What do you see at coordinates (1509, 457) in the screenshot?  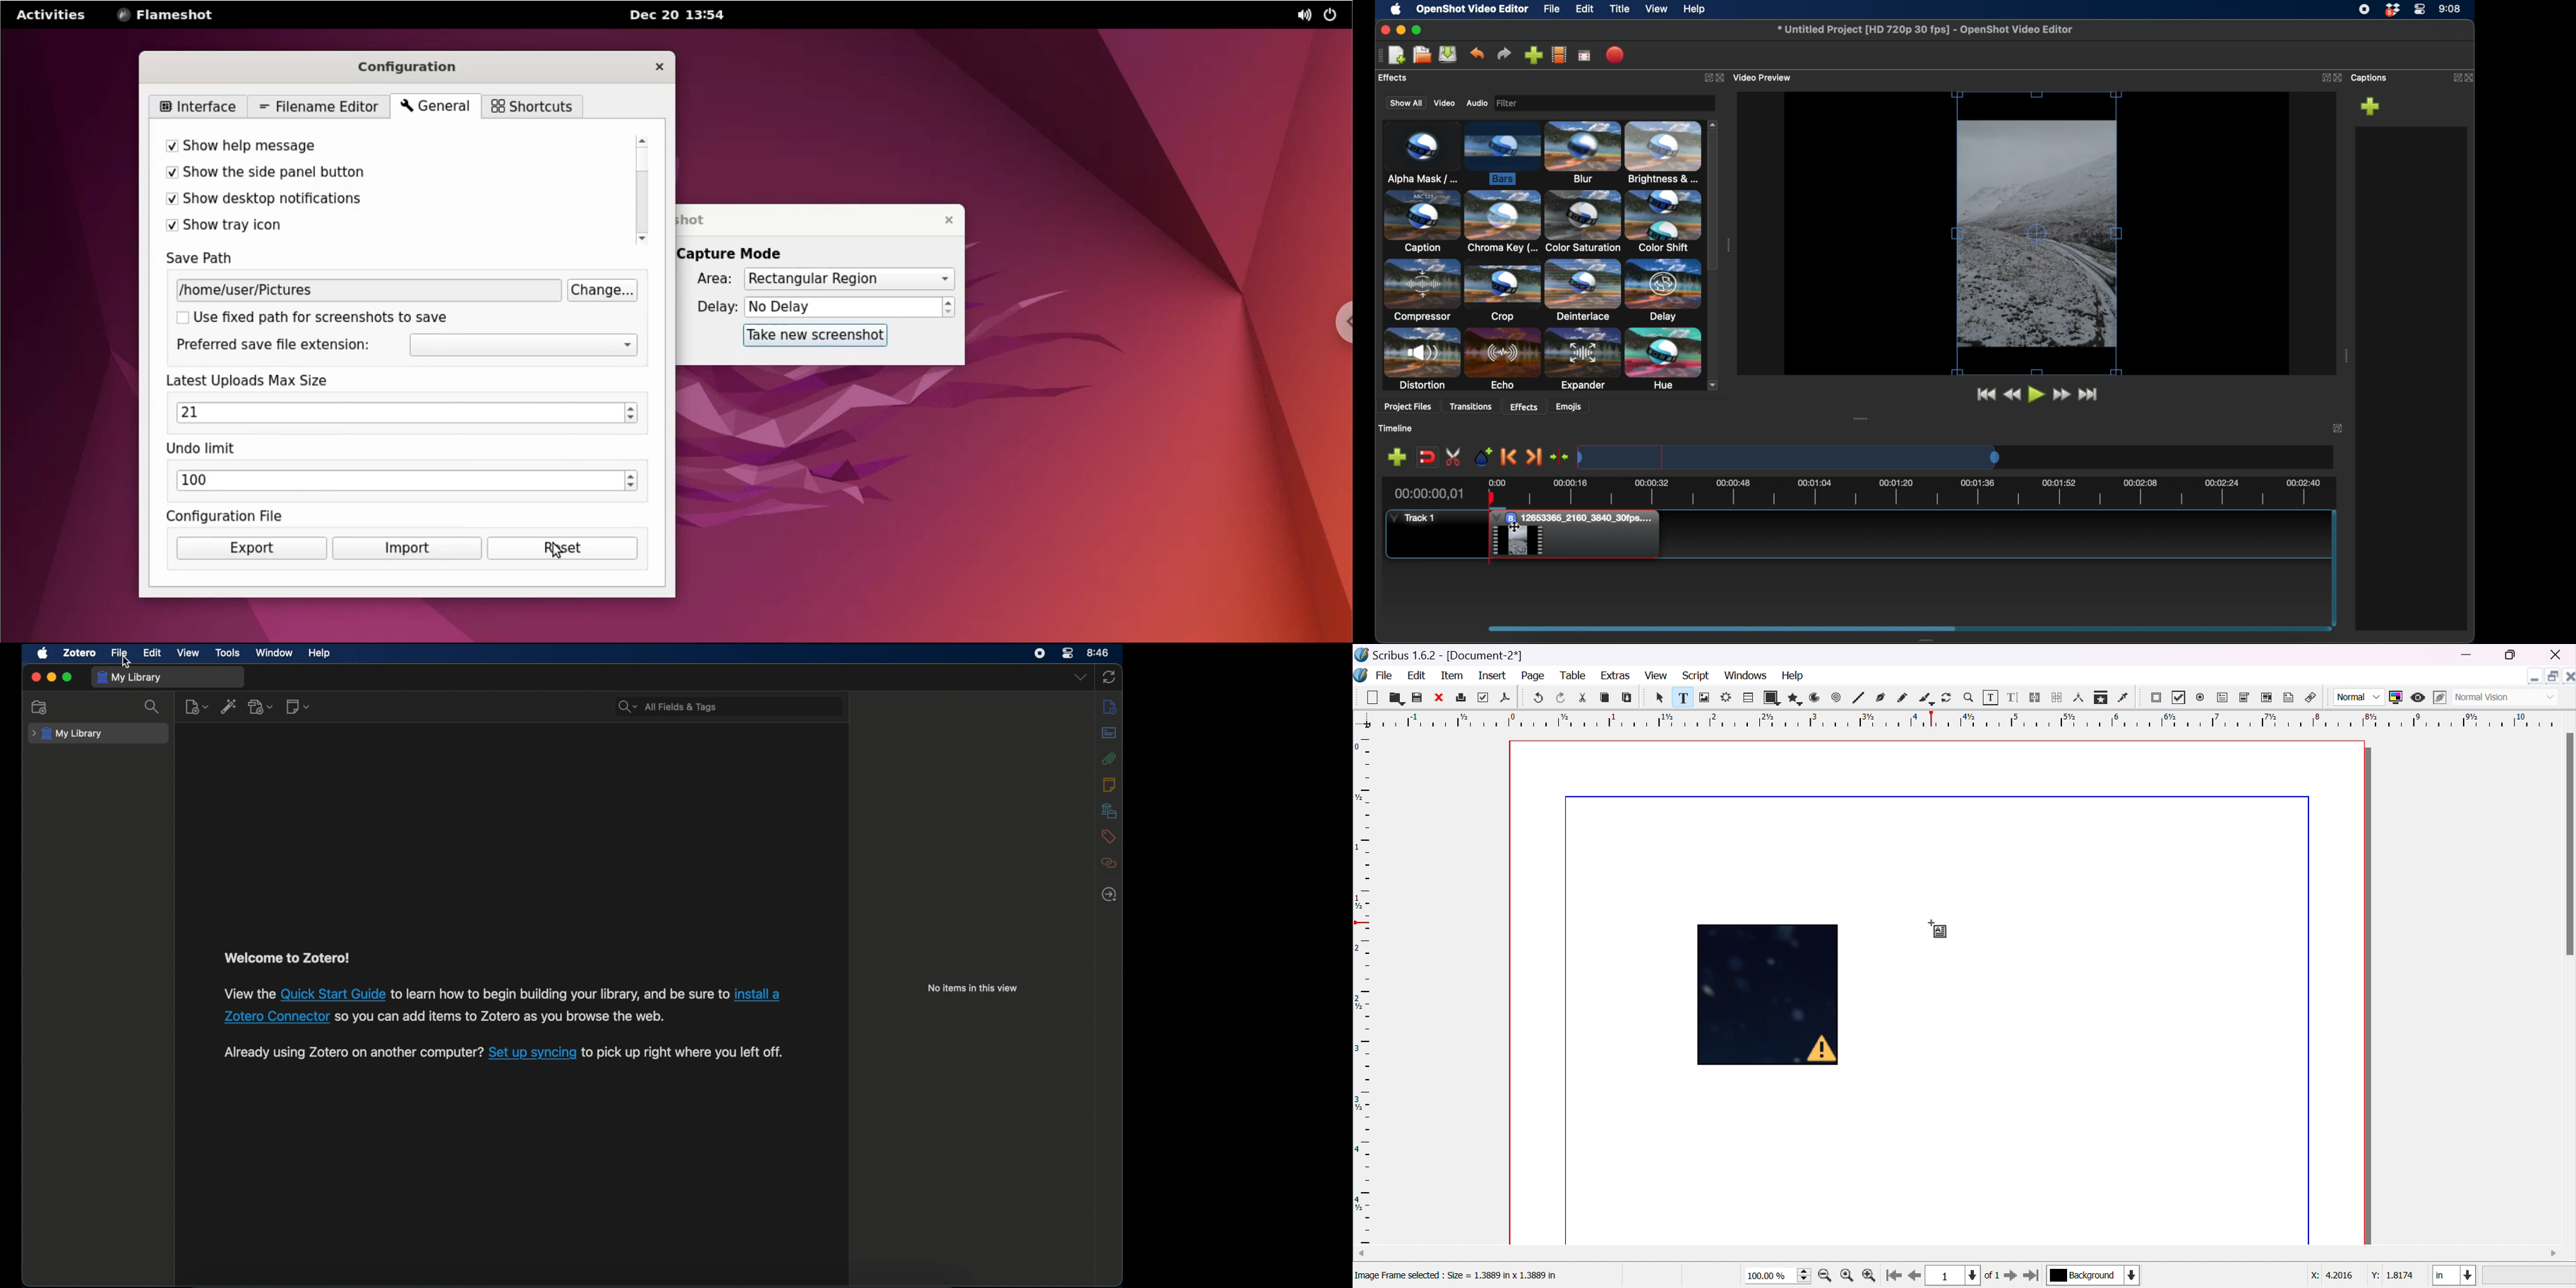 I see `previous marker` at bounding box center [1509, 457].